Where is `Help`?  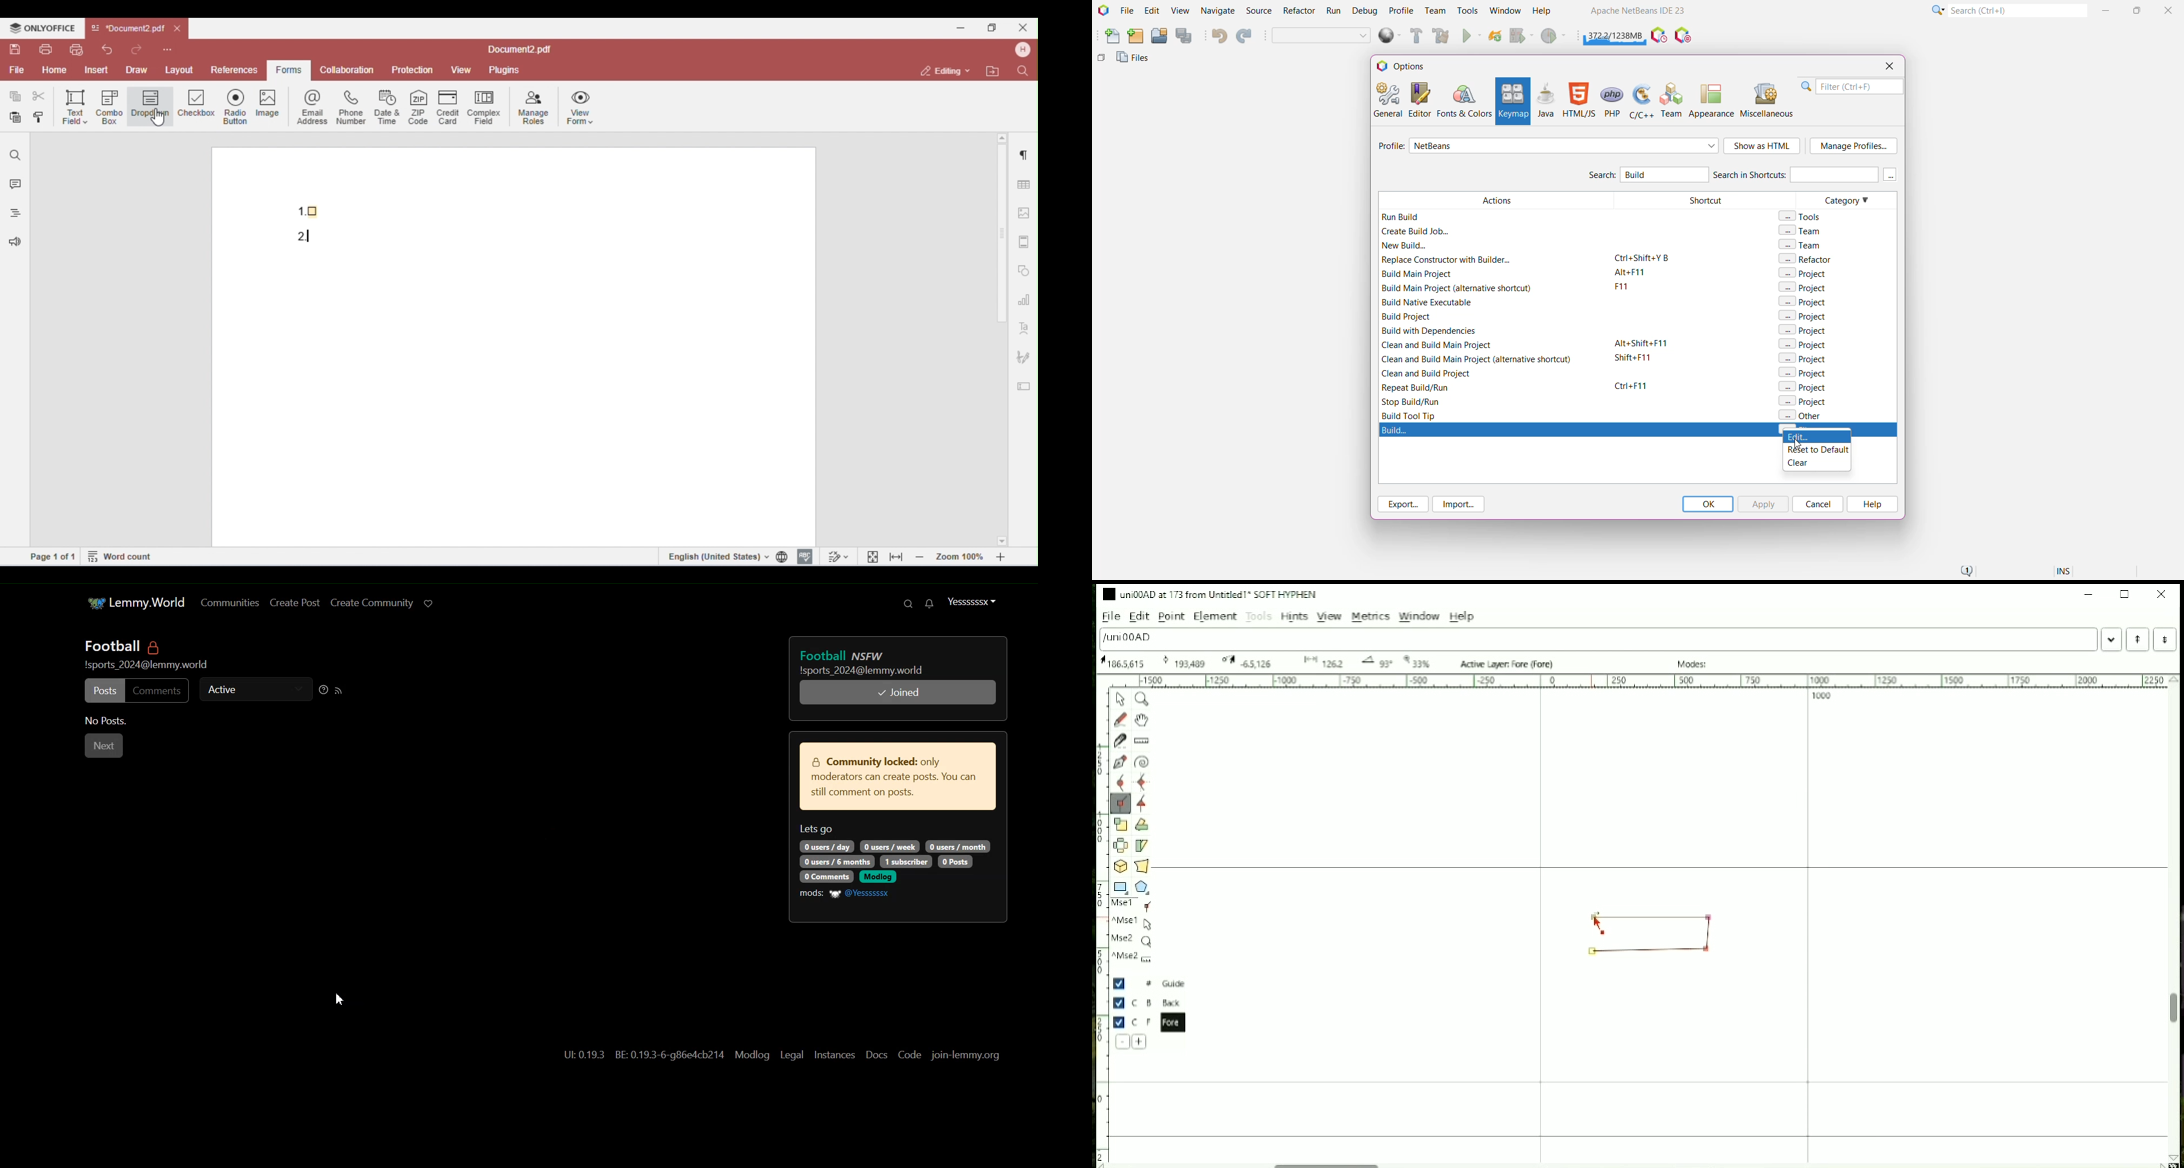
Help is located at coordinates (1462, 616).